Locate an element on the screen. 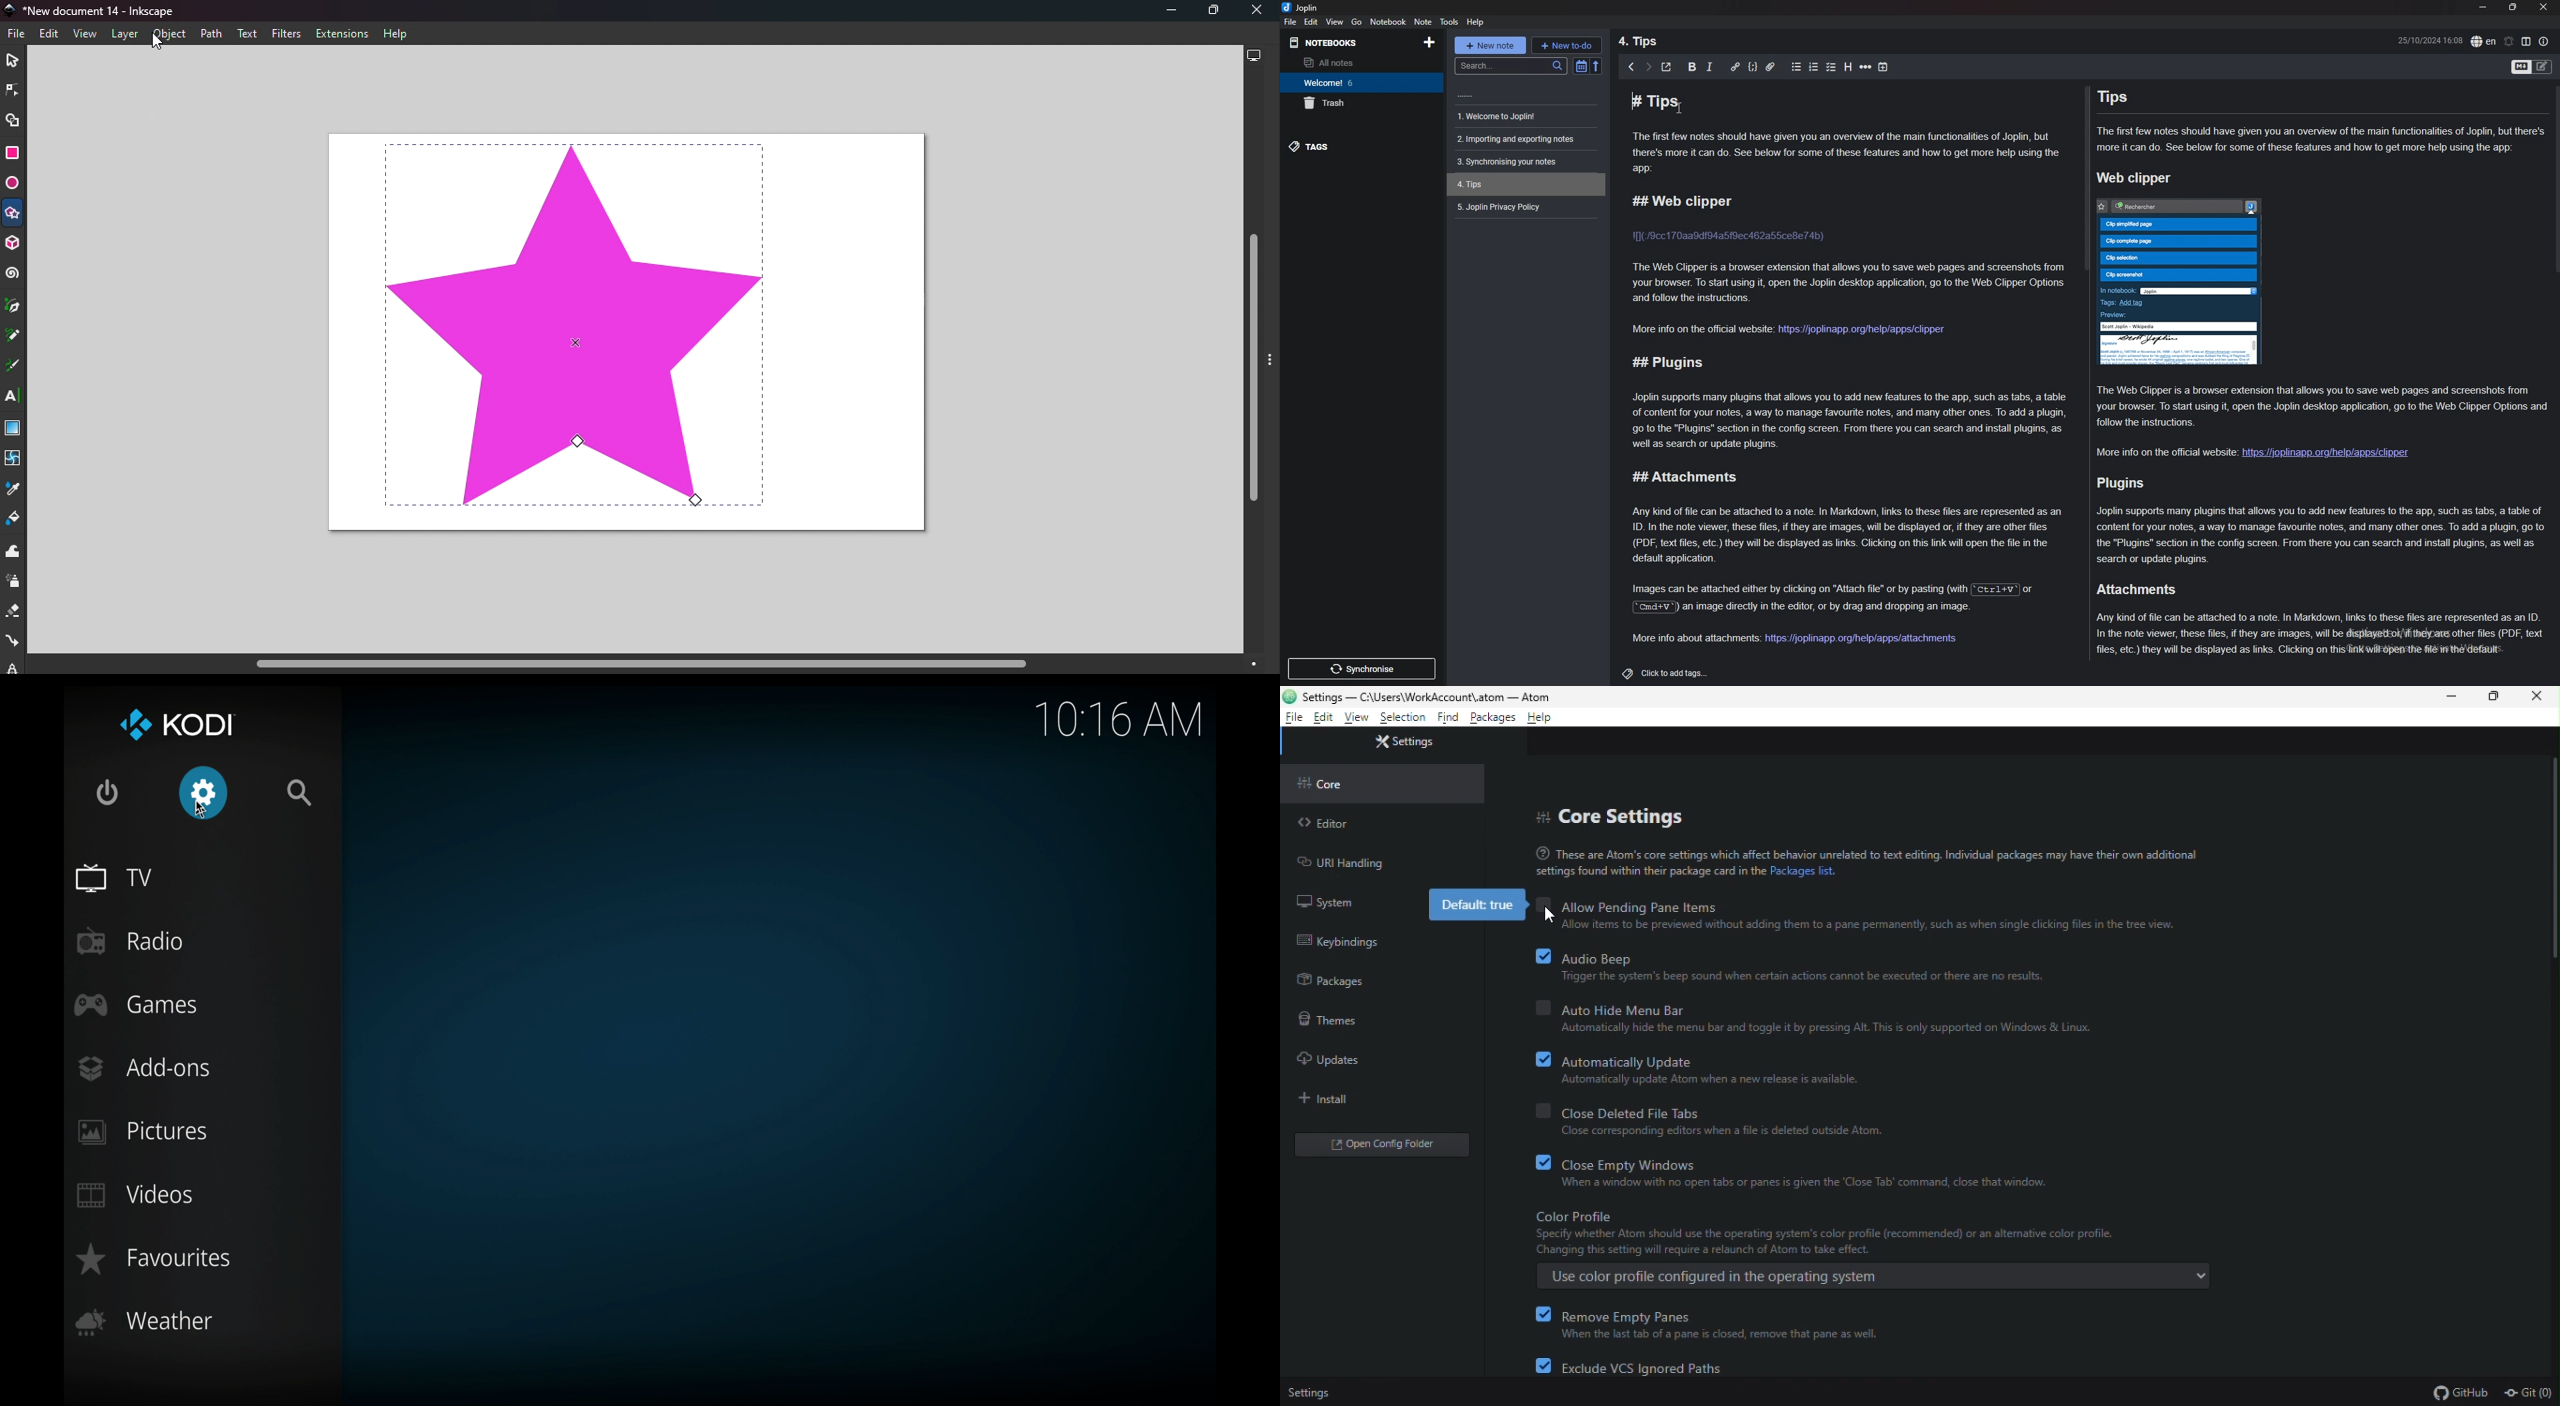  Clip complete page is located at coordinates (2181, 242).